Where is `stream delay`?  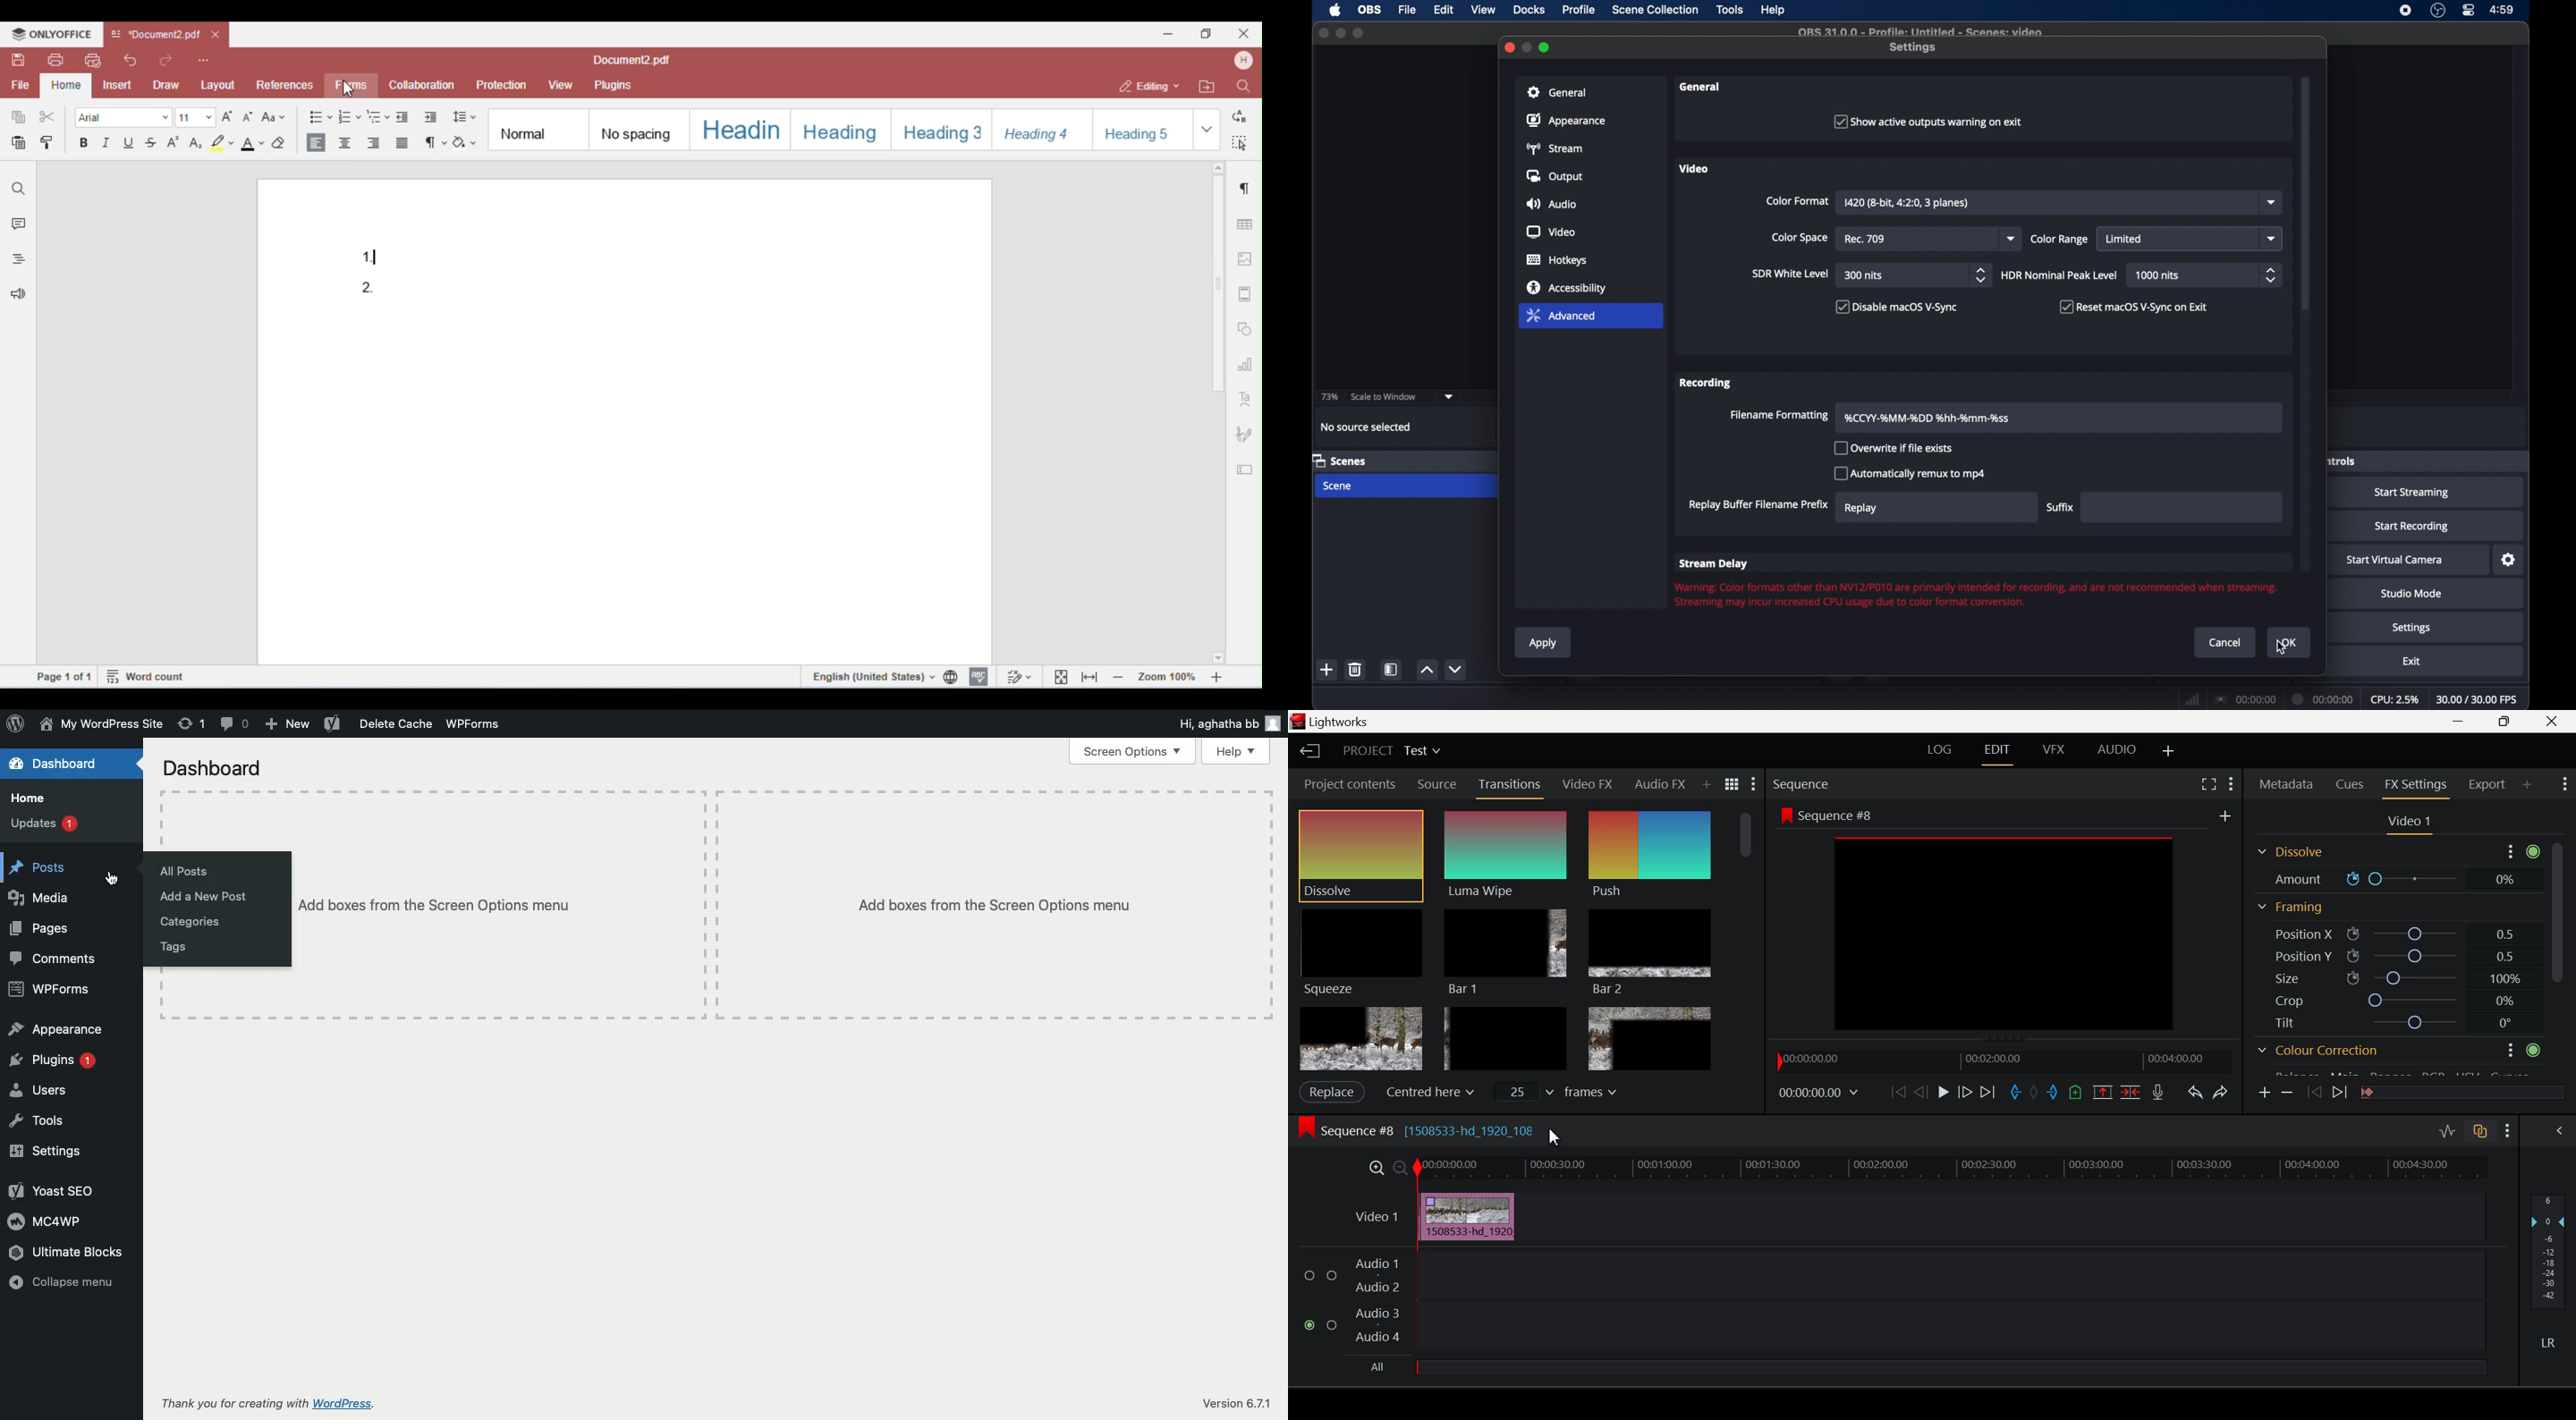 stream delay is located at coordinates (1713, 563).